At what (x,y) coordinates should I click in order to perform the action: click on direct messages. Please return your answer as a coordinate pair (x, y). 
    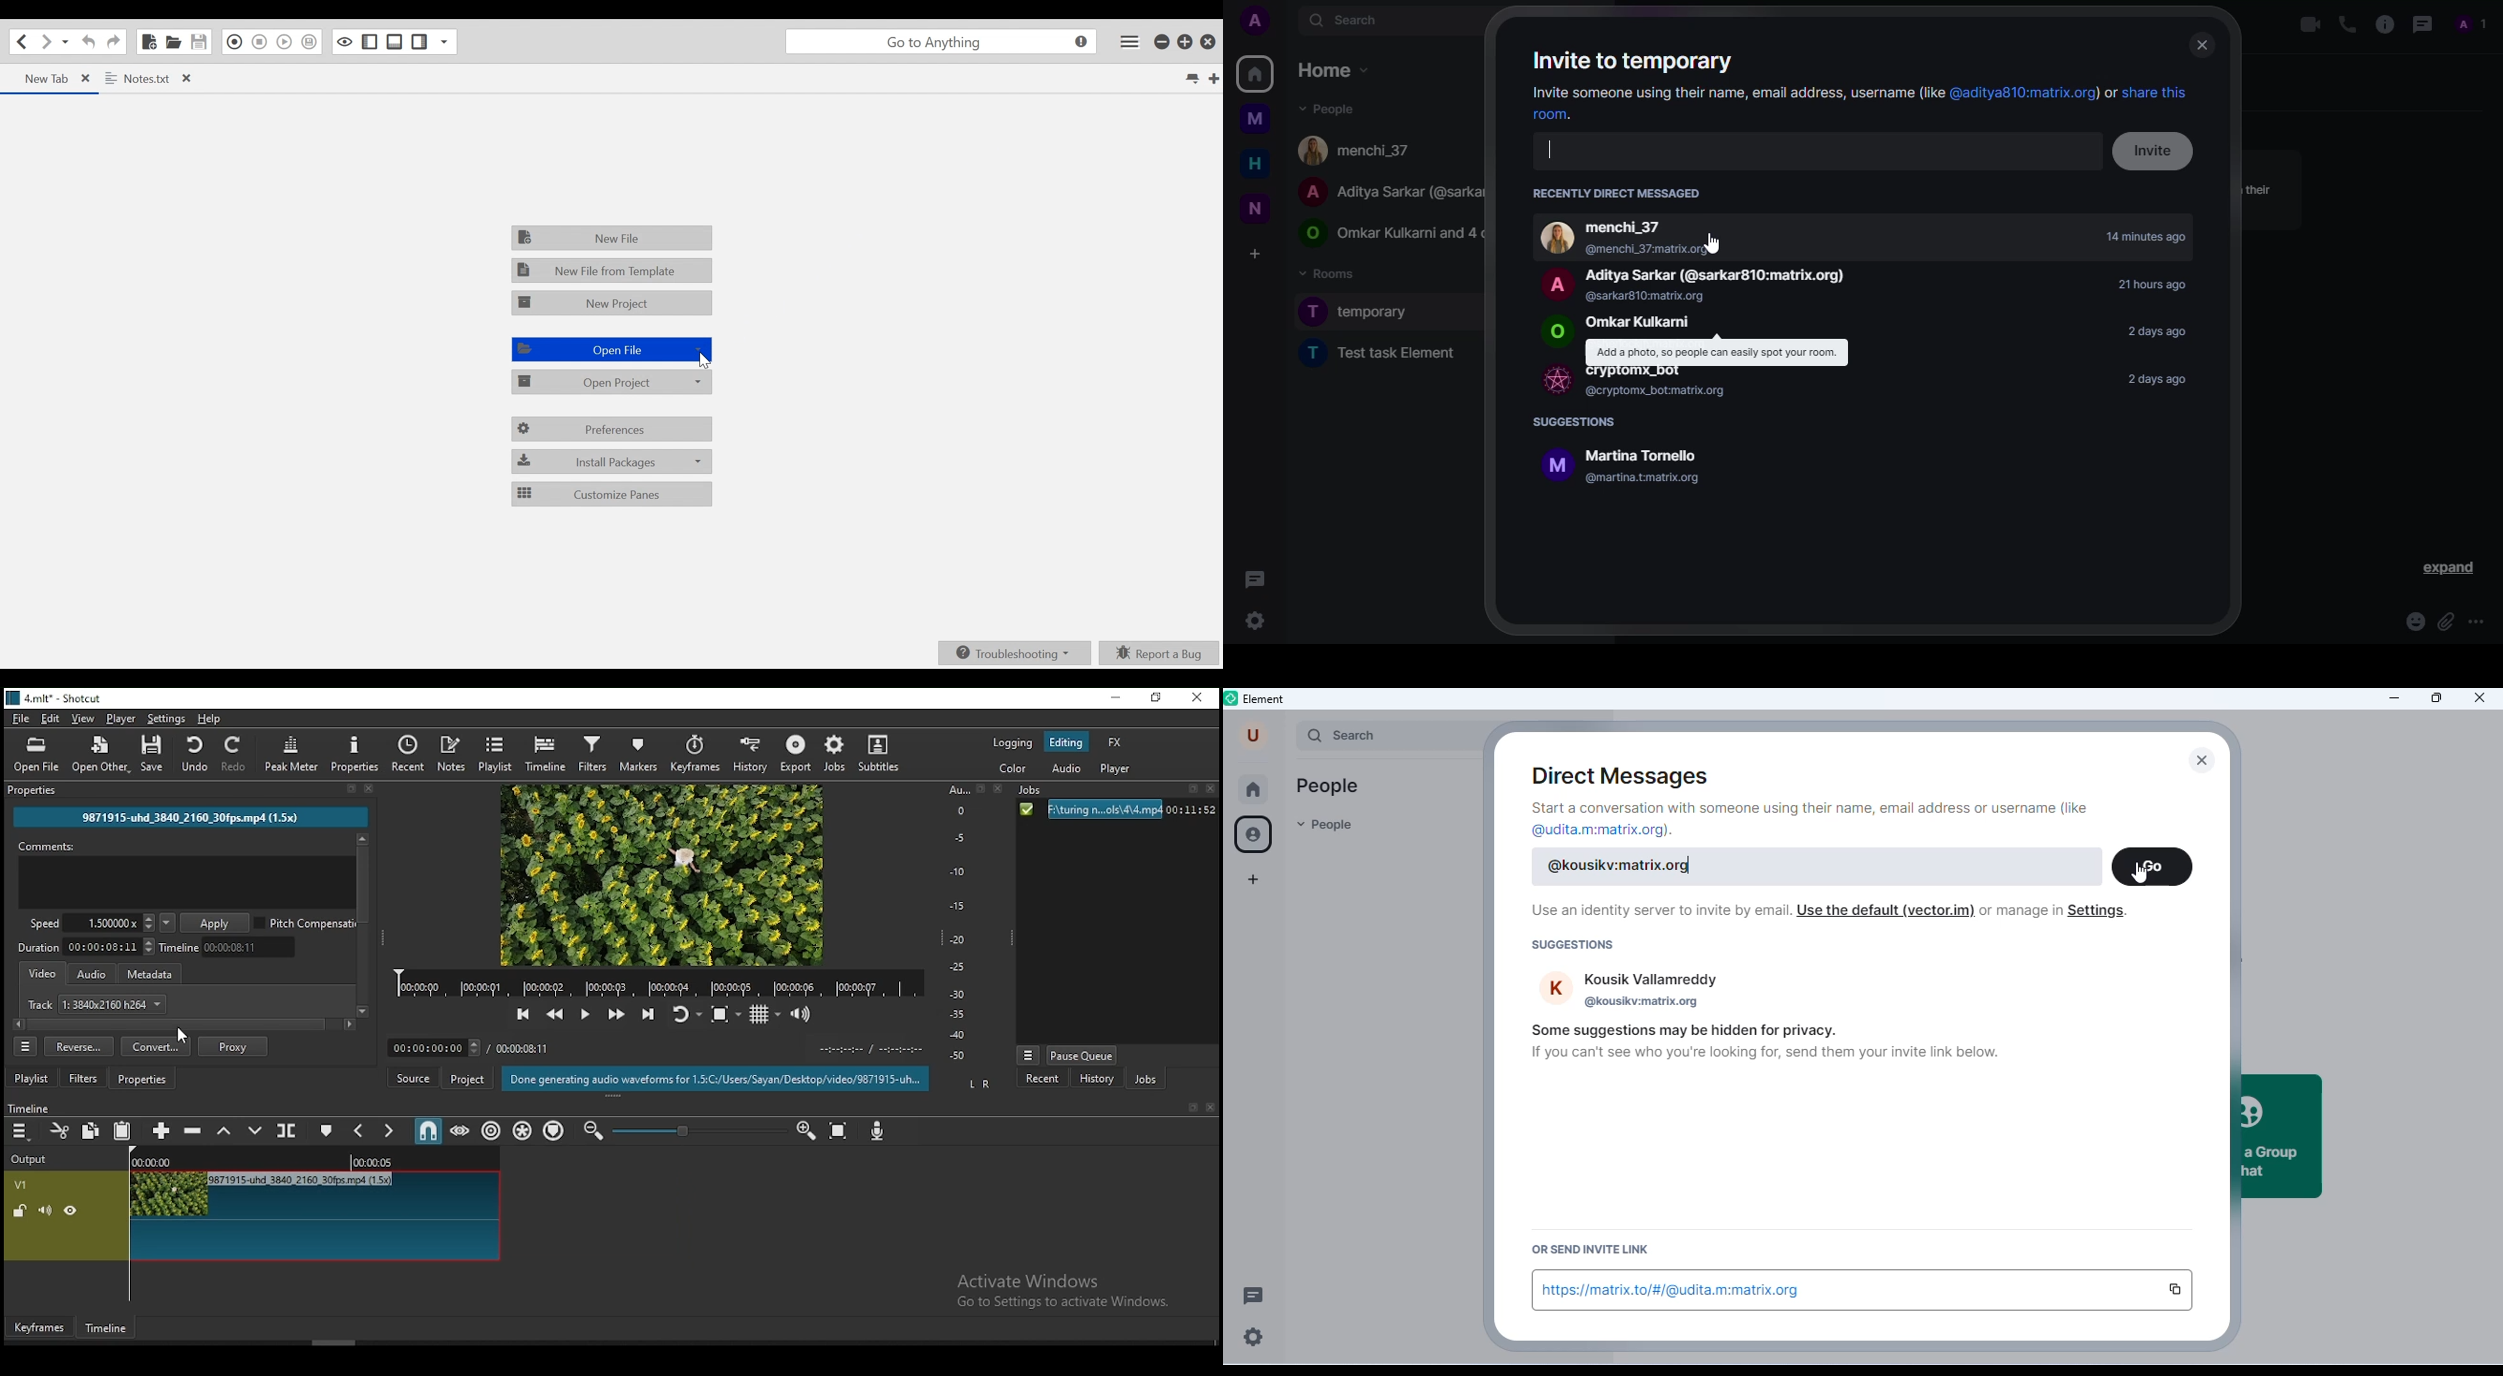
    Looking at the image, I should click on (1627, 776).